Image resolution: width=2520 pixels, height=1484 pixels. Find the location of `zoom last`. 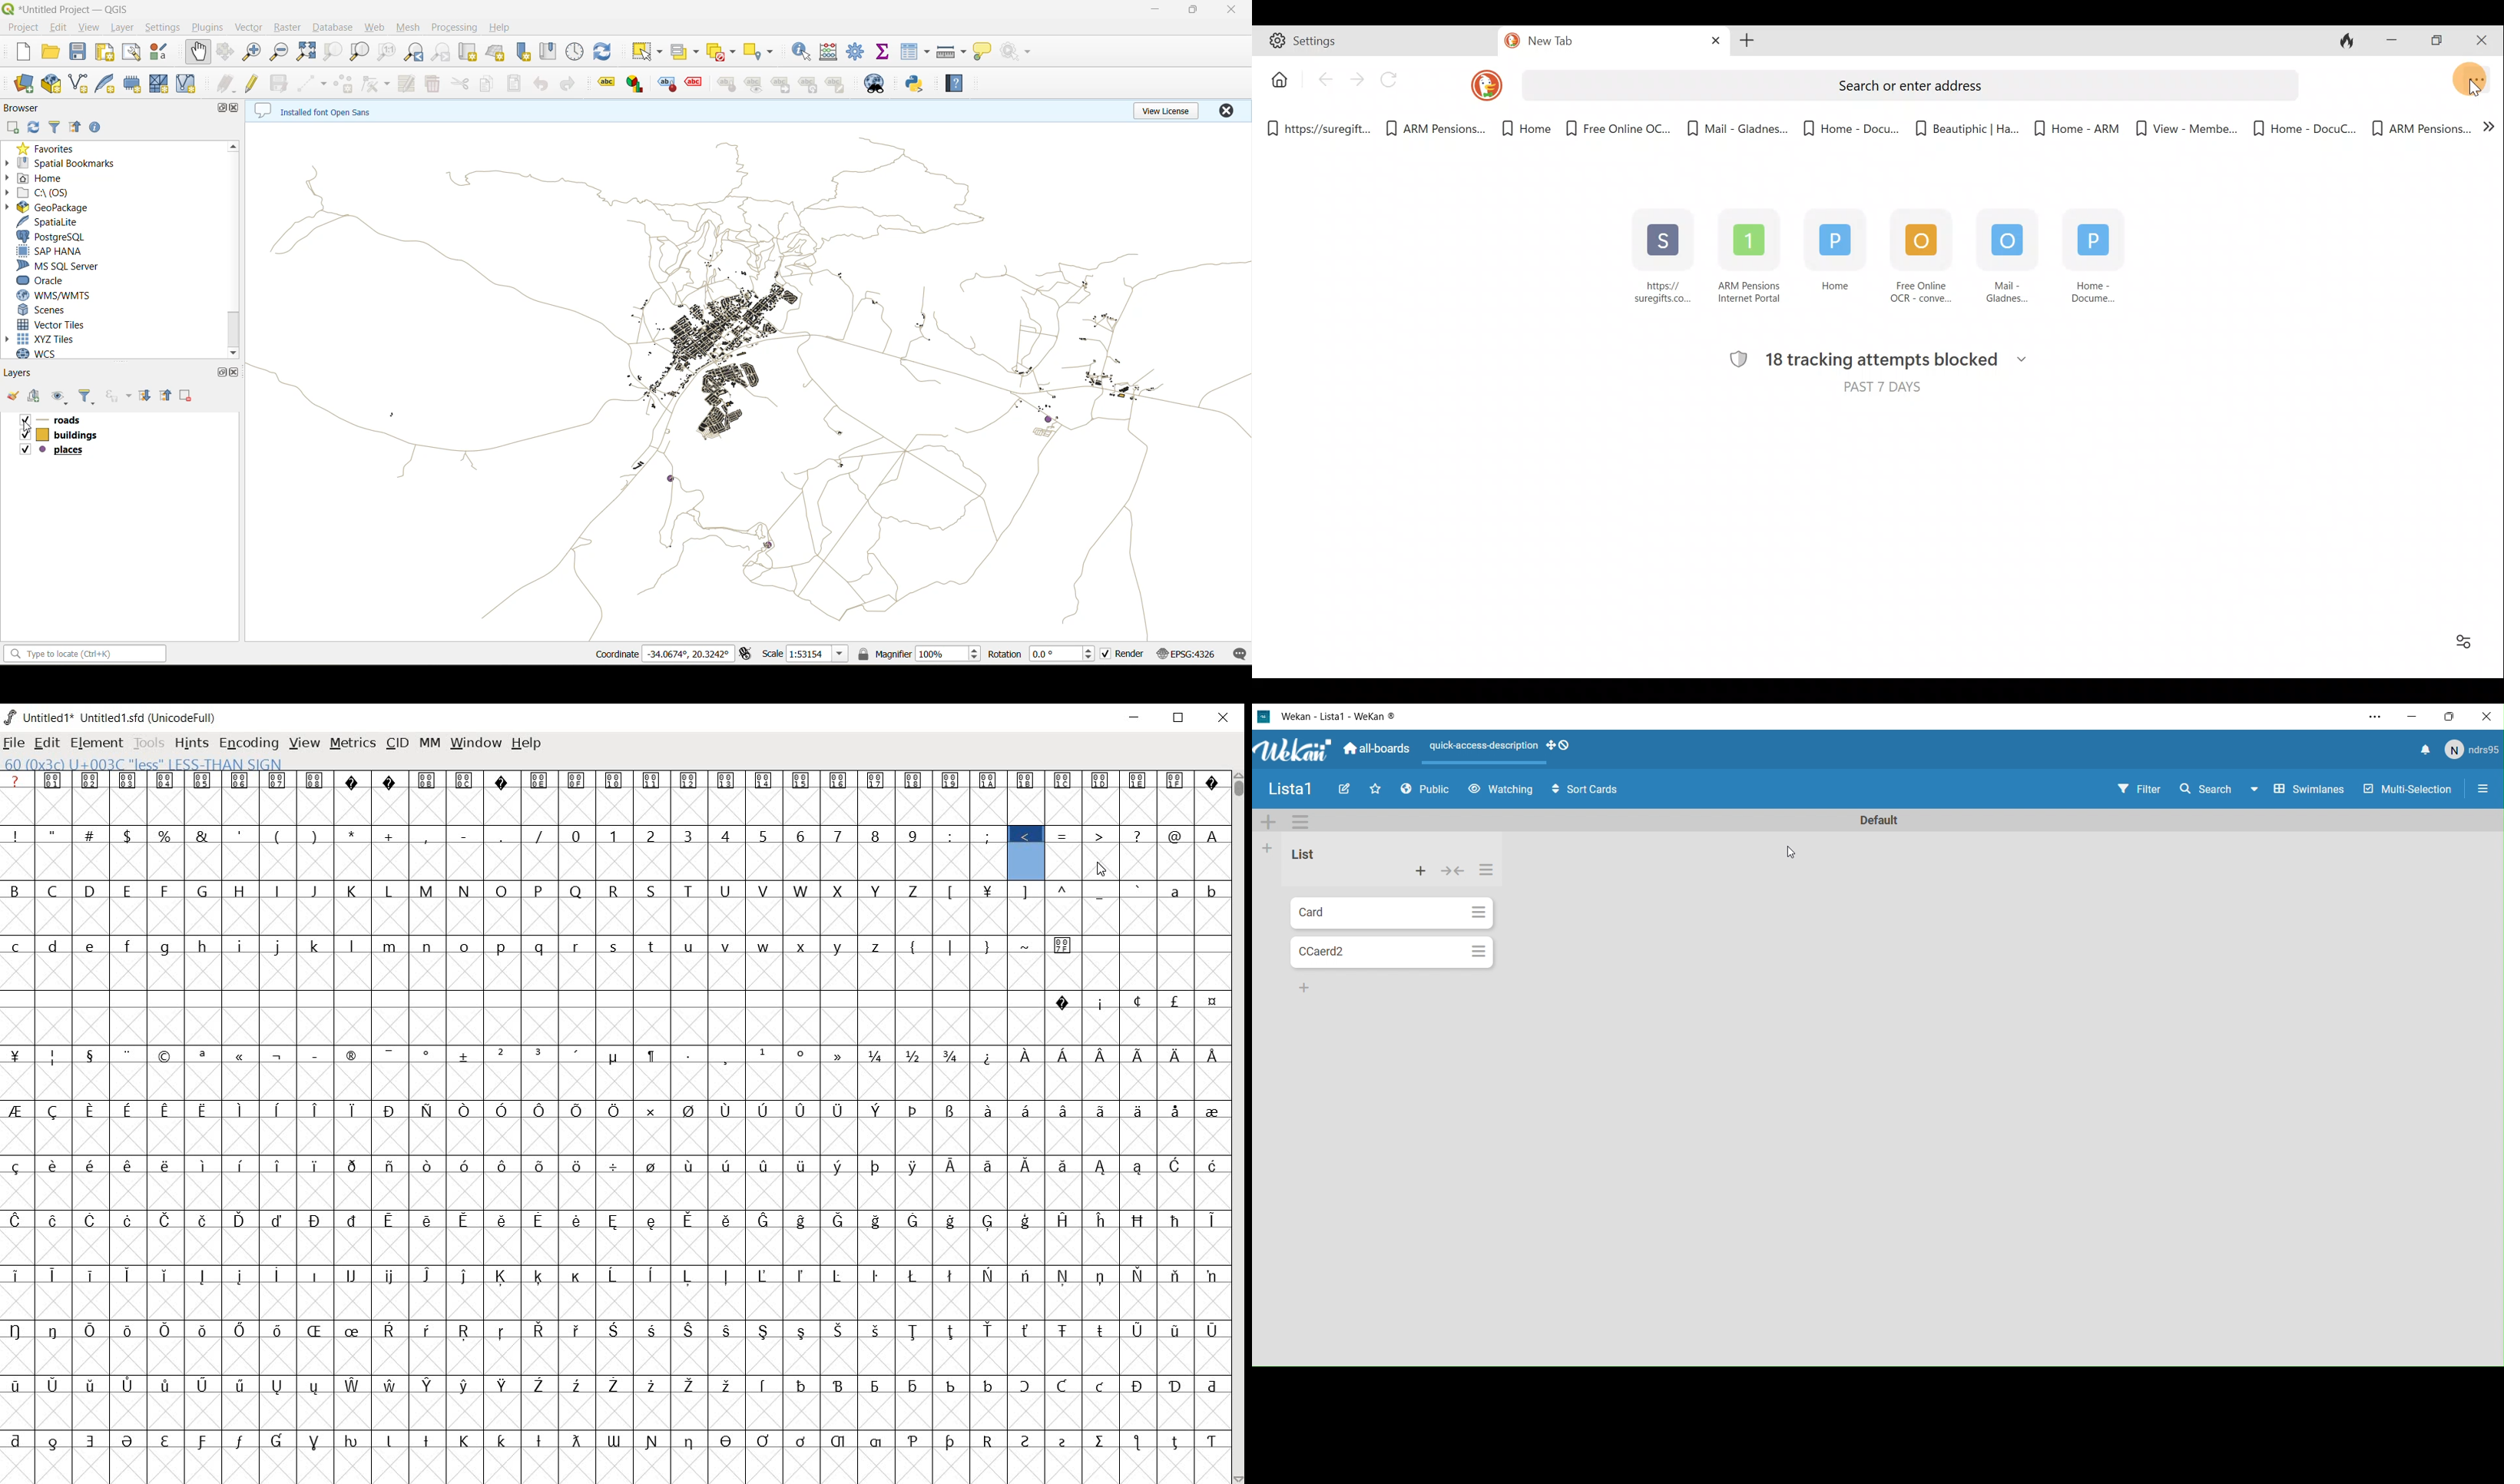

zoom last is located at coordinates (415, 52).